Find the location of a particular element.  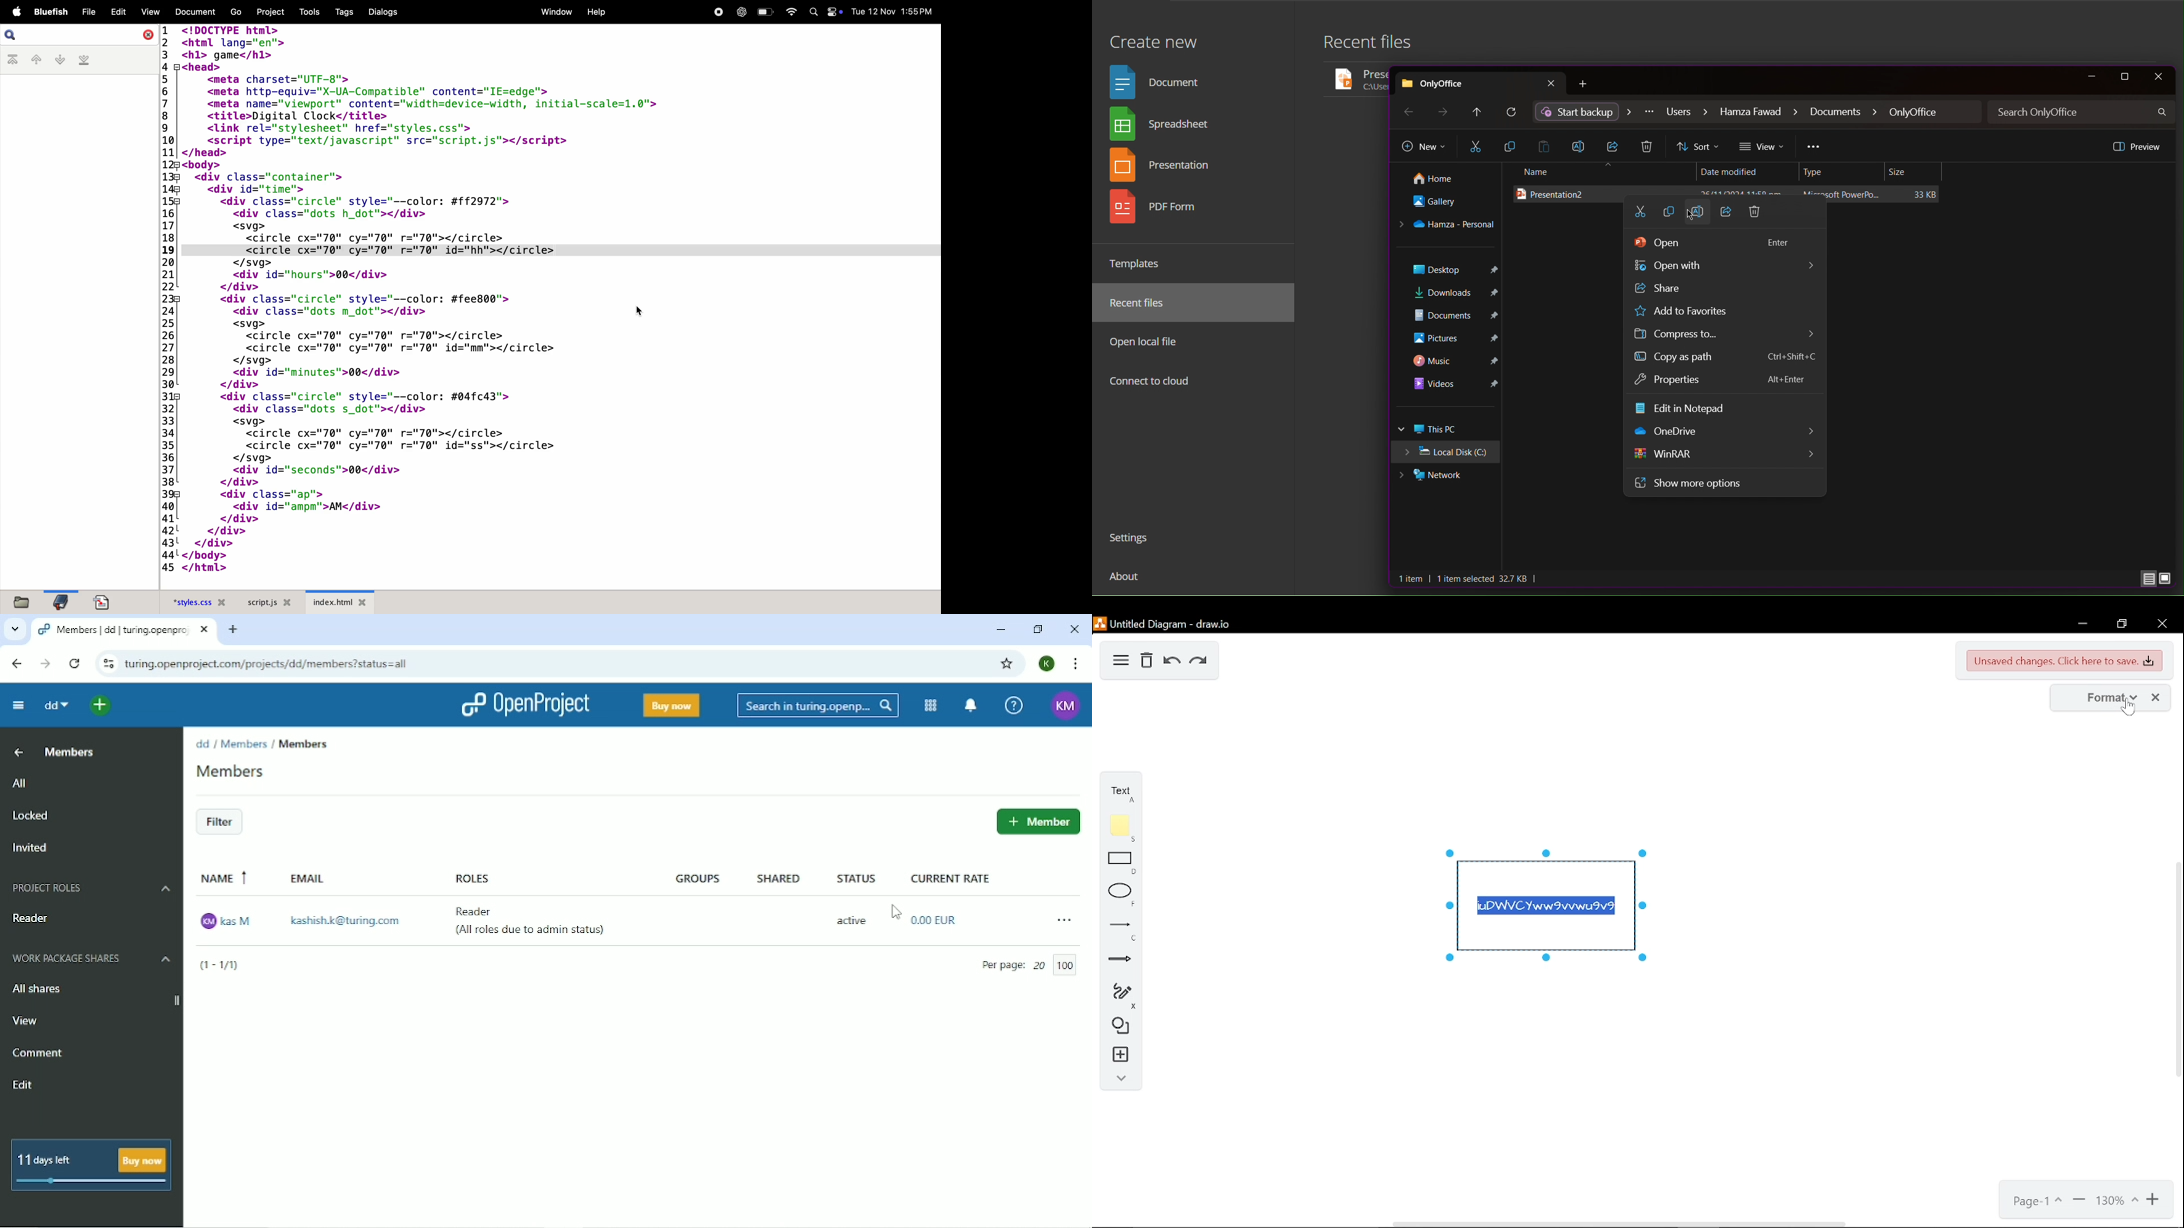

ellipse is located at coordinates (1117, 893).